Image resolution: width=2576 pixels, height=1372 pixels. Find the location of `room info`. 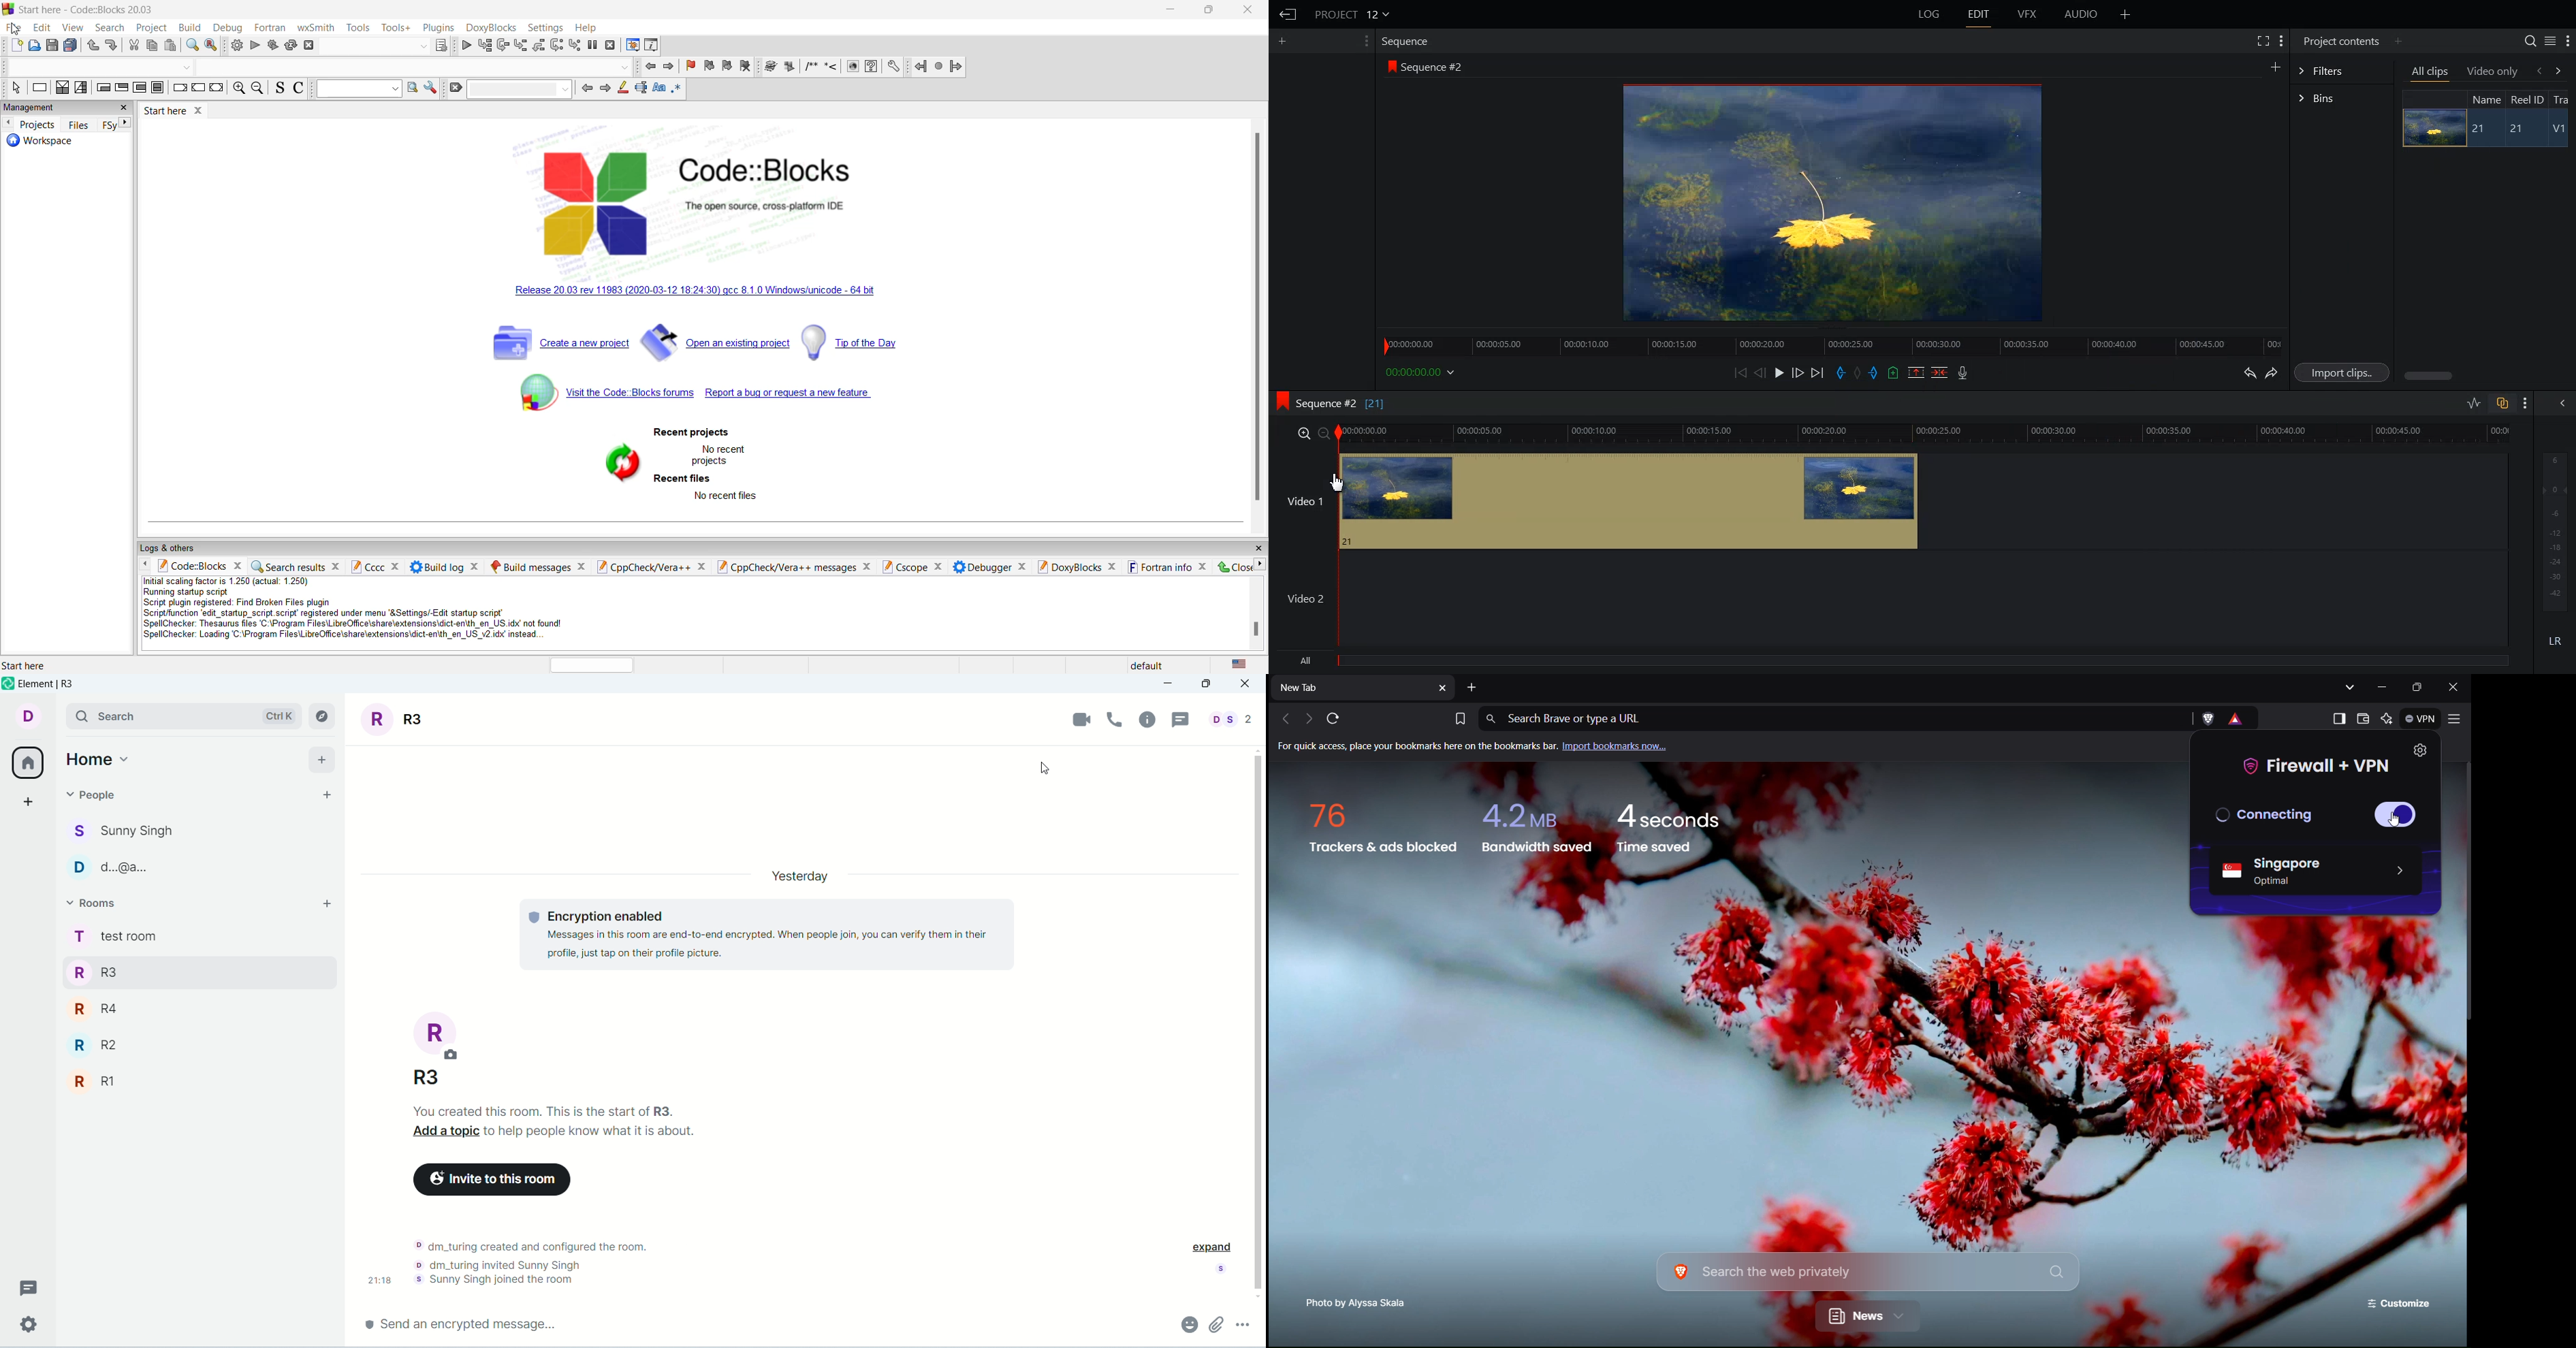

room info is located at coordinates (1150, 720).